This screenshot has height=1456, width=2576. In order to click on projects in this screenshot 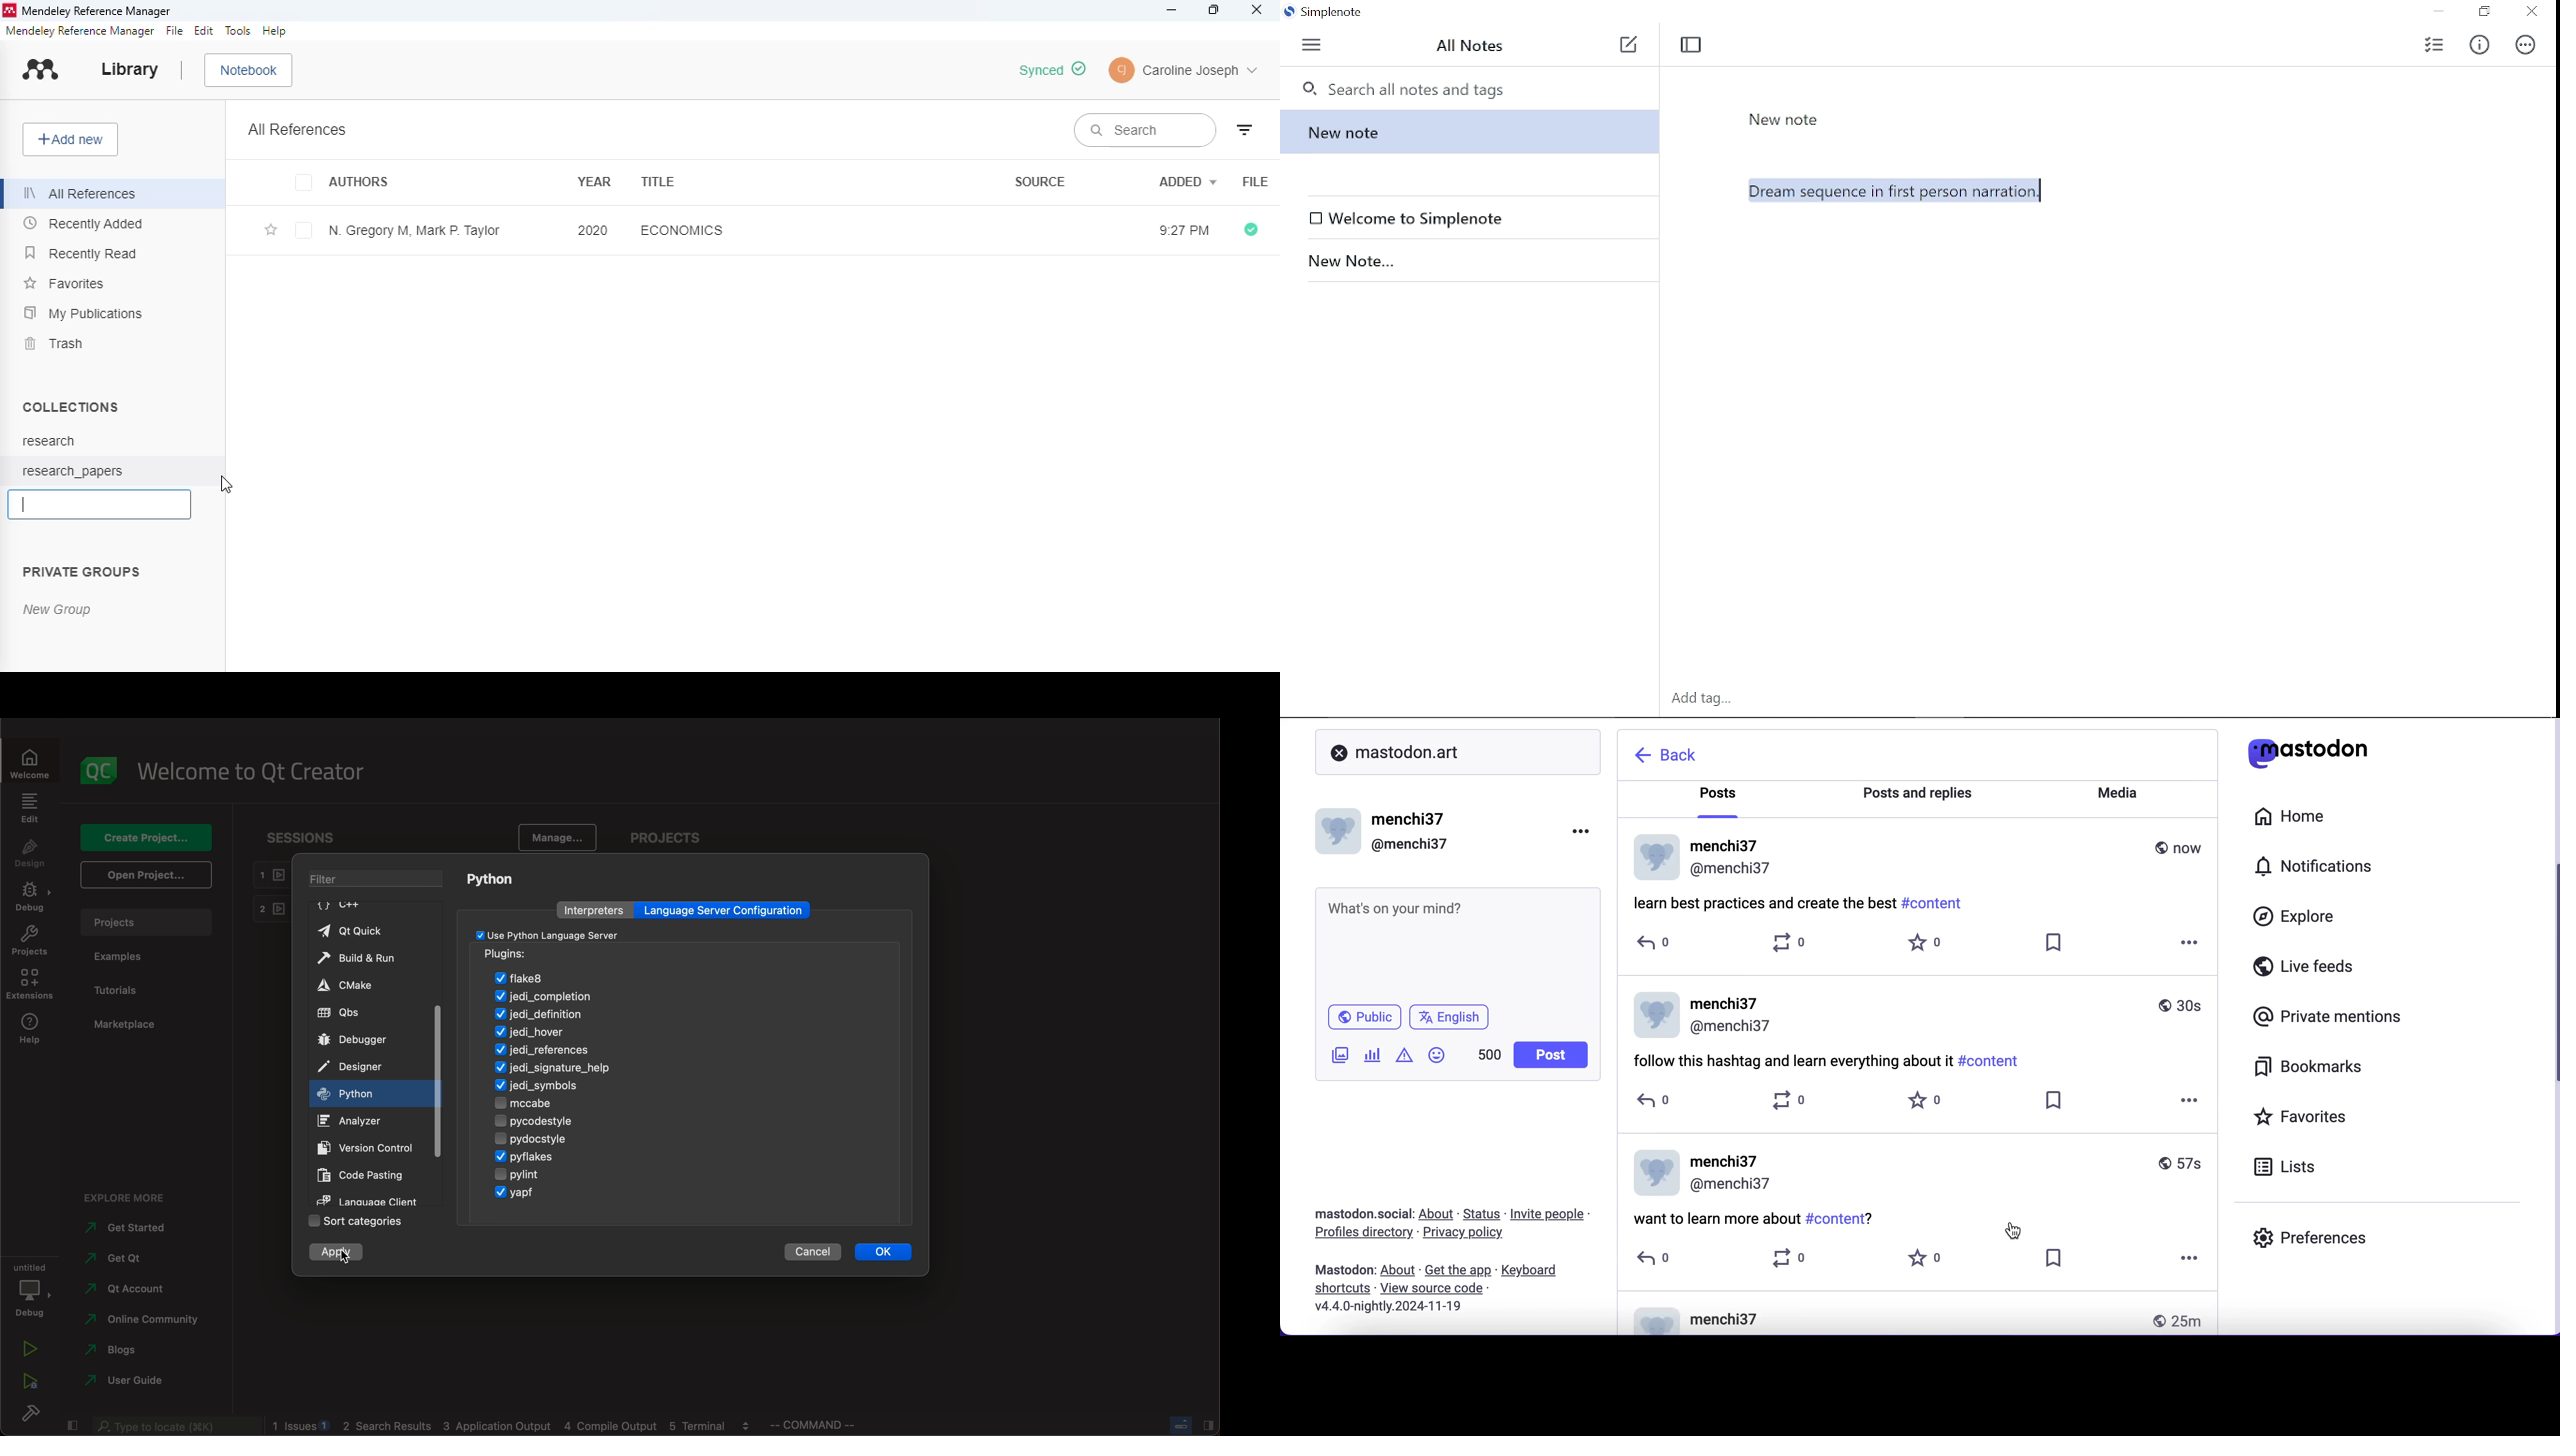, I will do `click(146, 922)`.